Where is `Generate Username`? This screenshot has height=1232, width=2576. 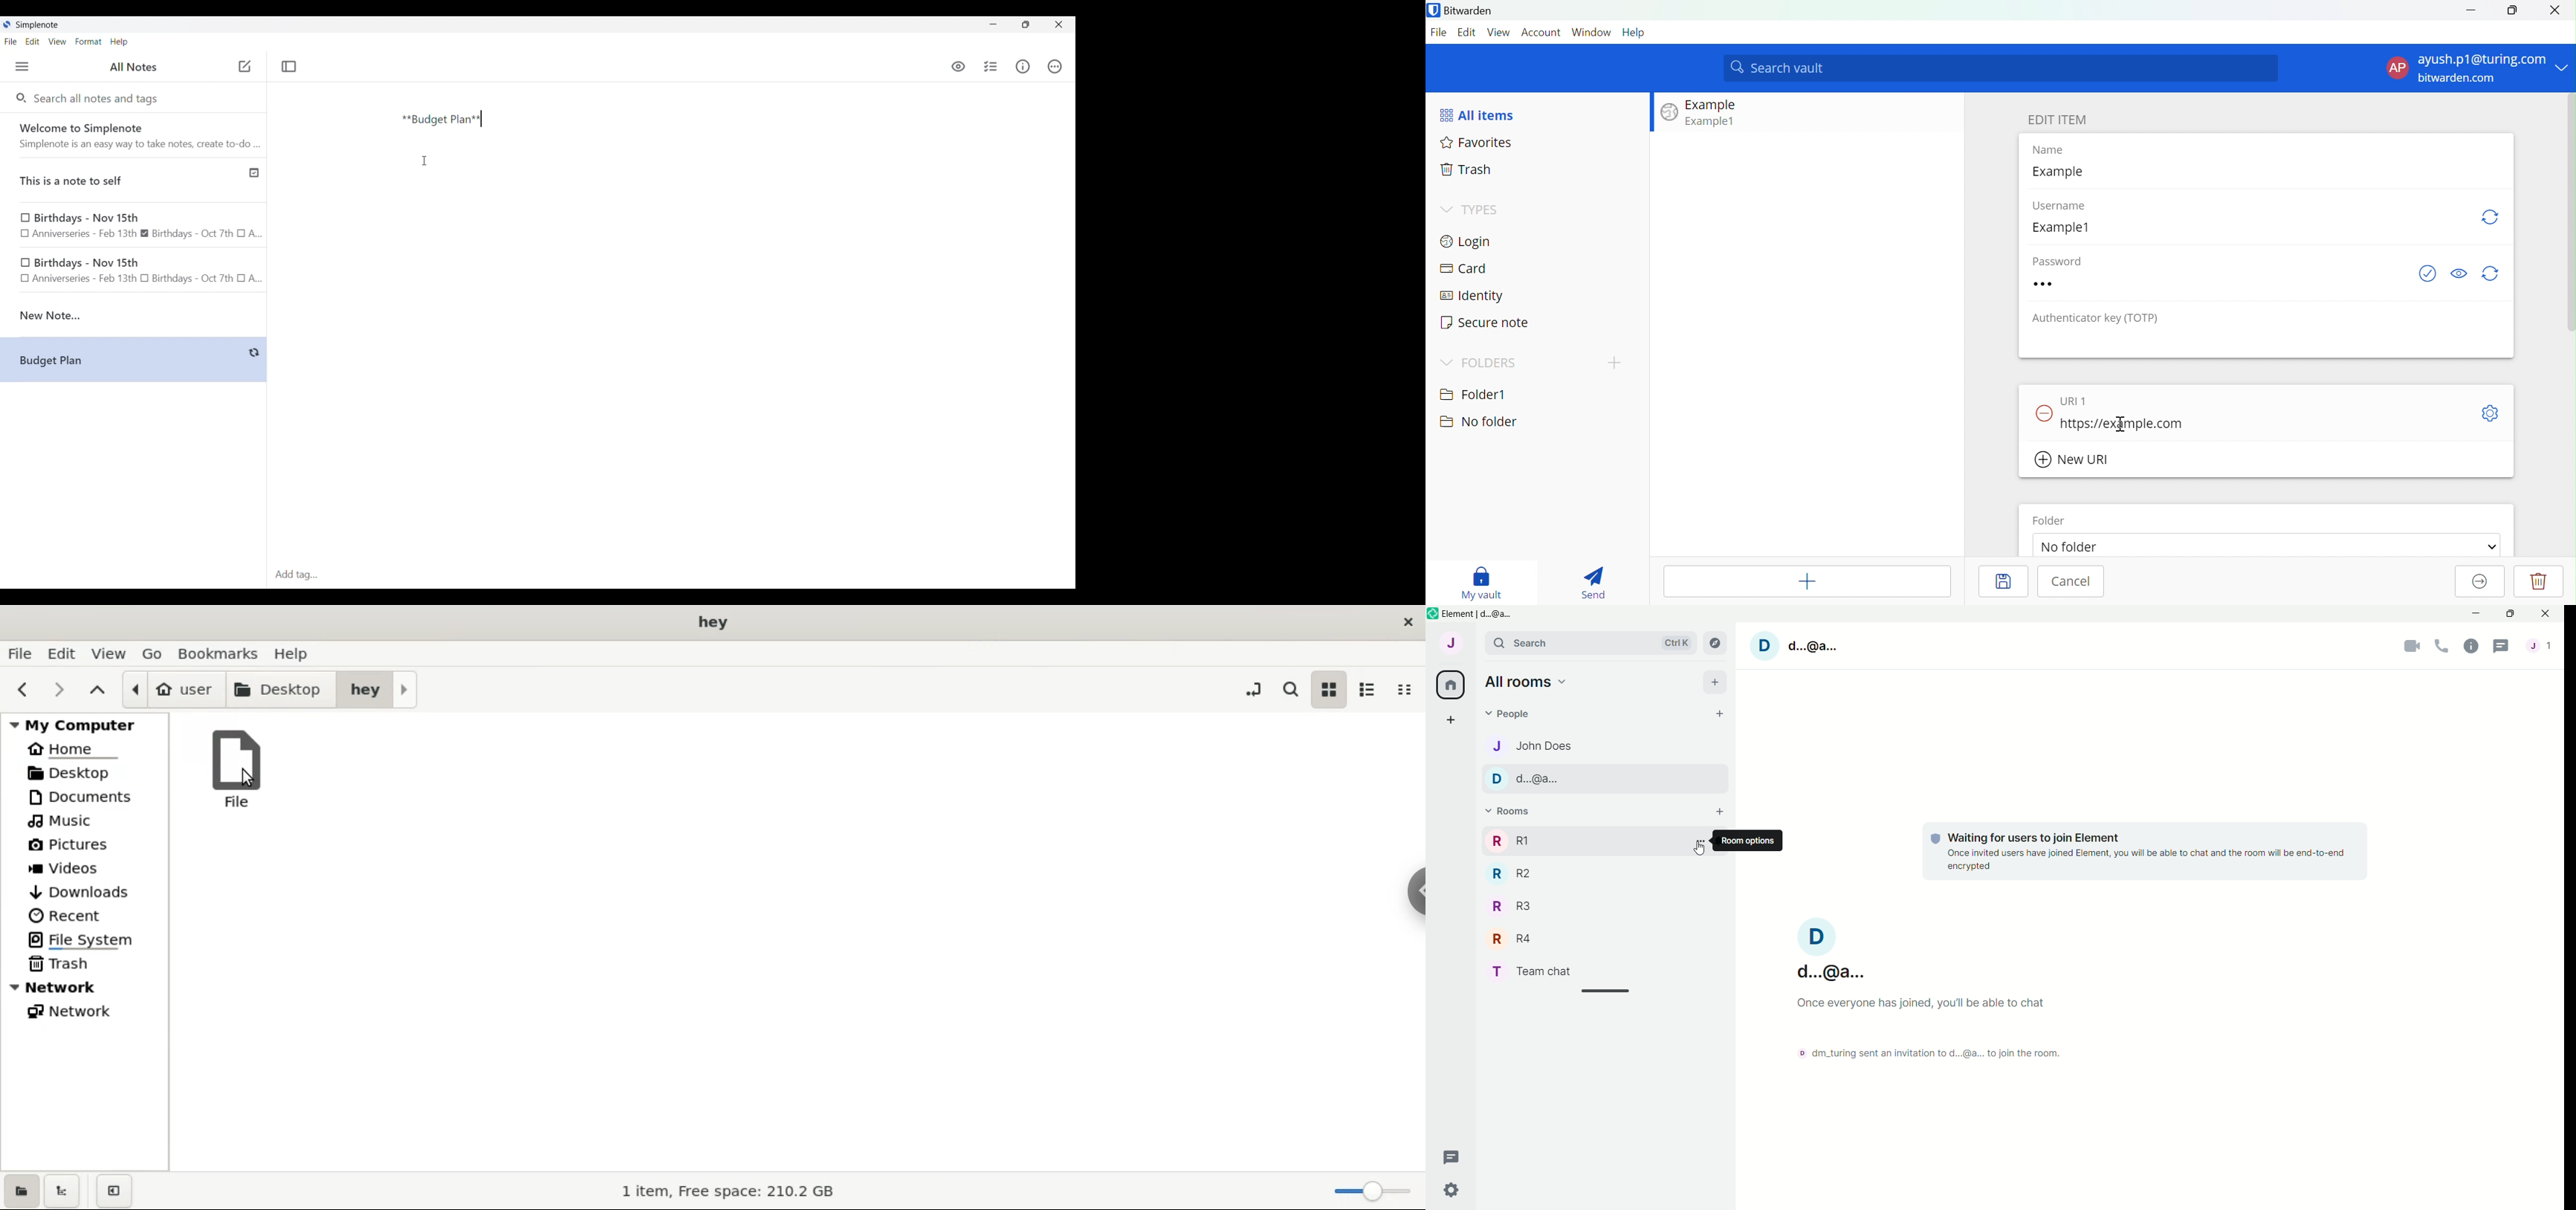
Generate Username is located at coordinates (2493, 217).